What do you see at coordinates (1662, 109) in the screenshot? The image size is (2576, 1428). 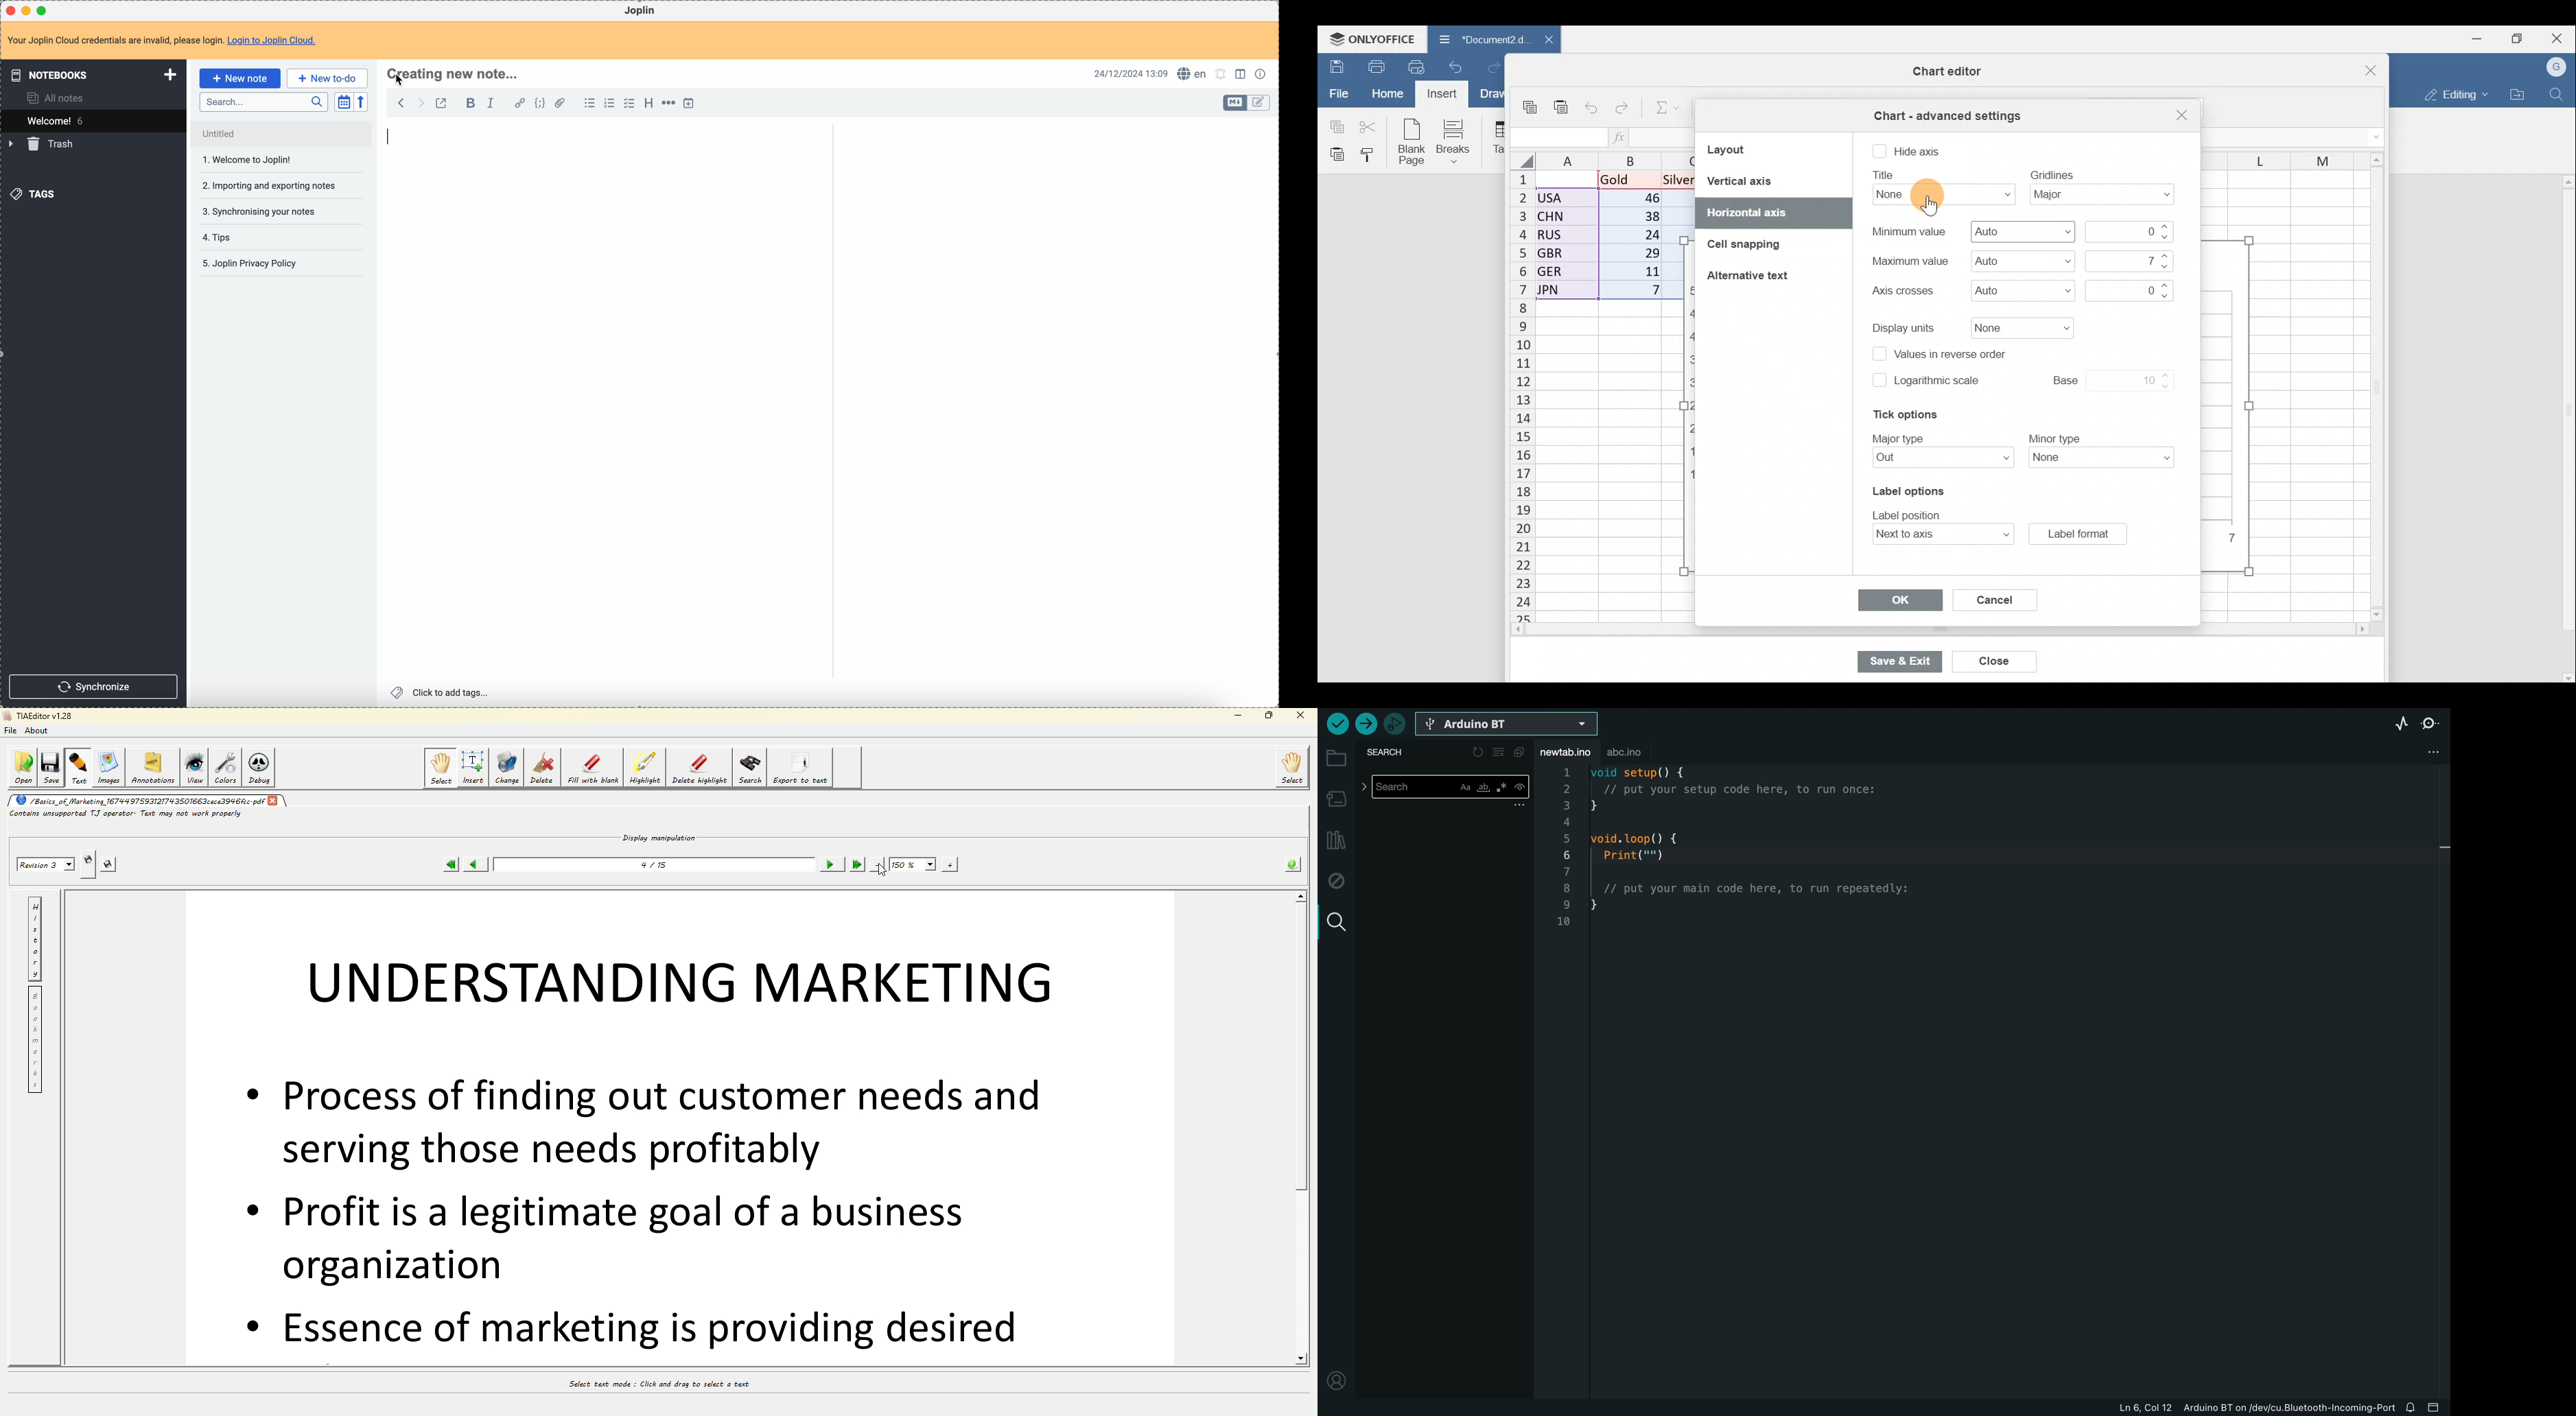 I see `Summation` at bounding box center [1662, 109].